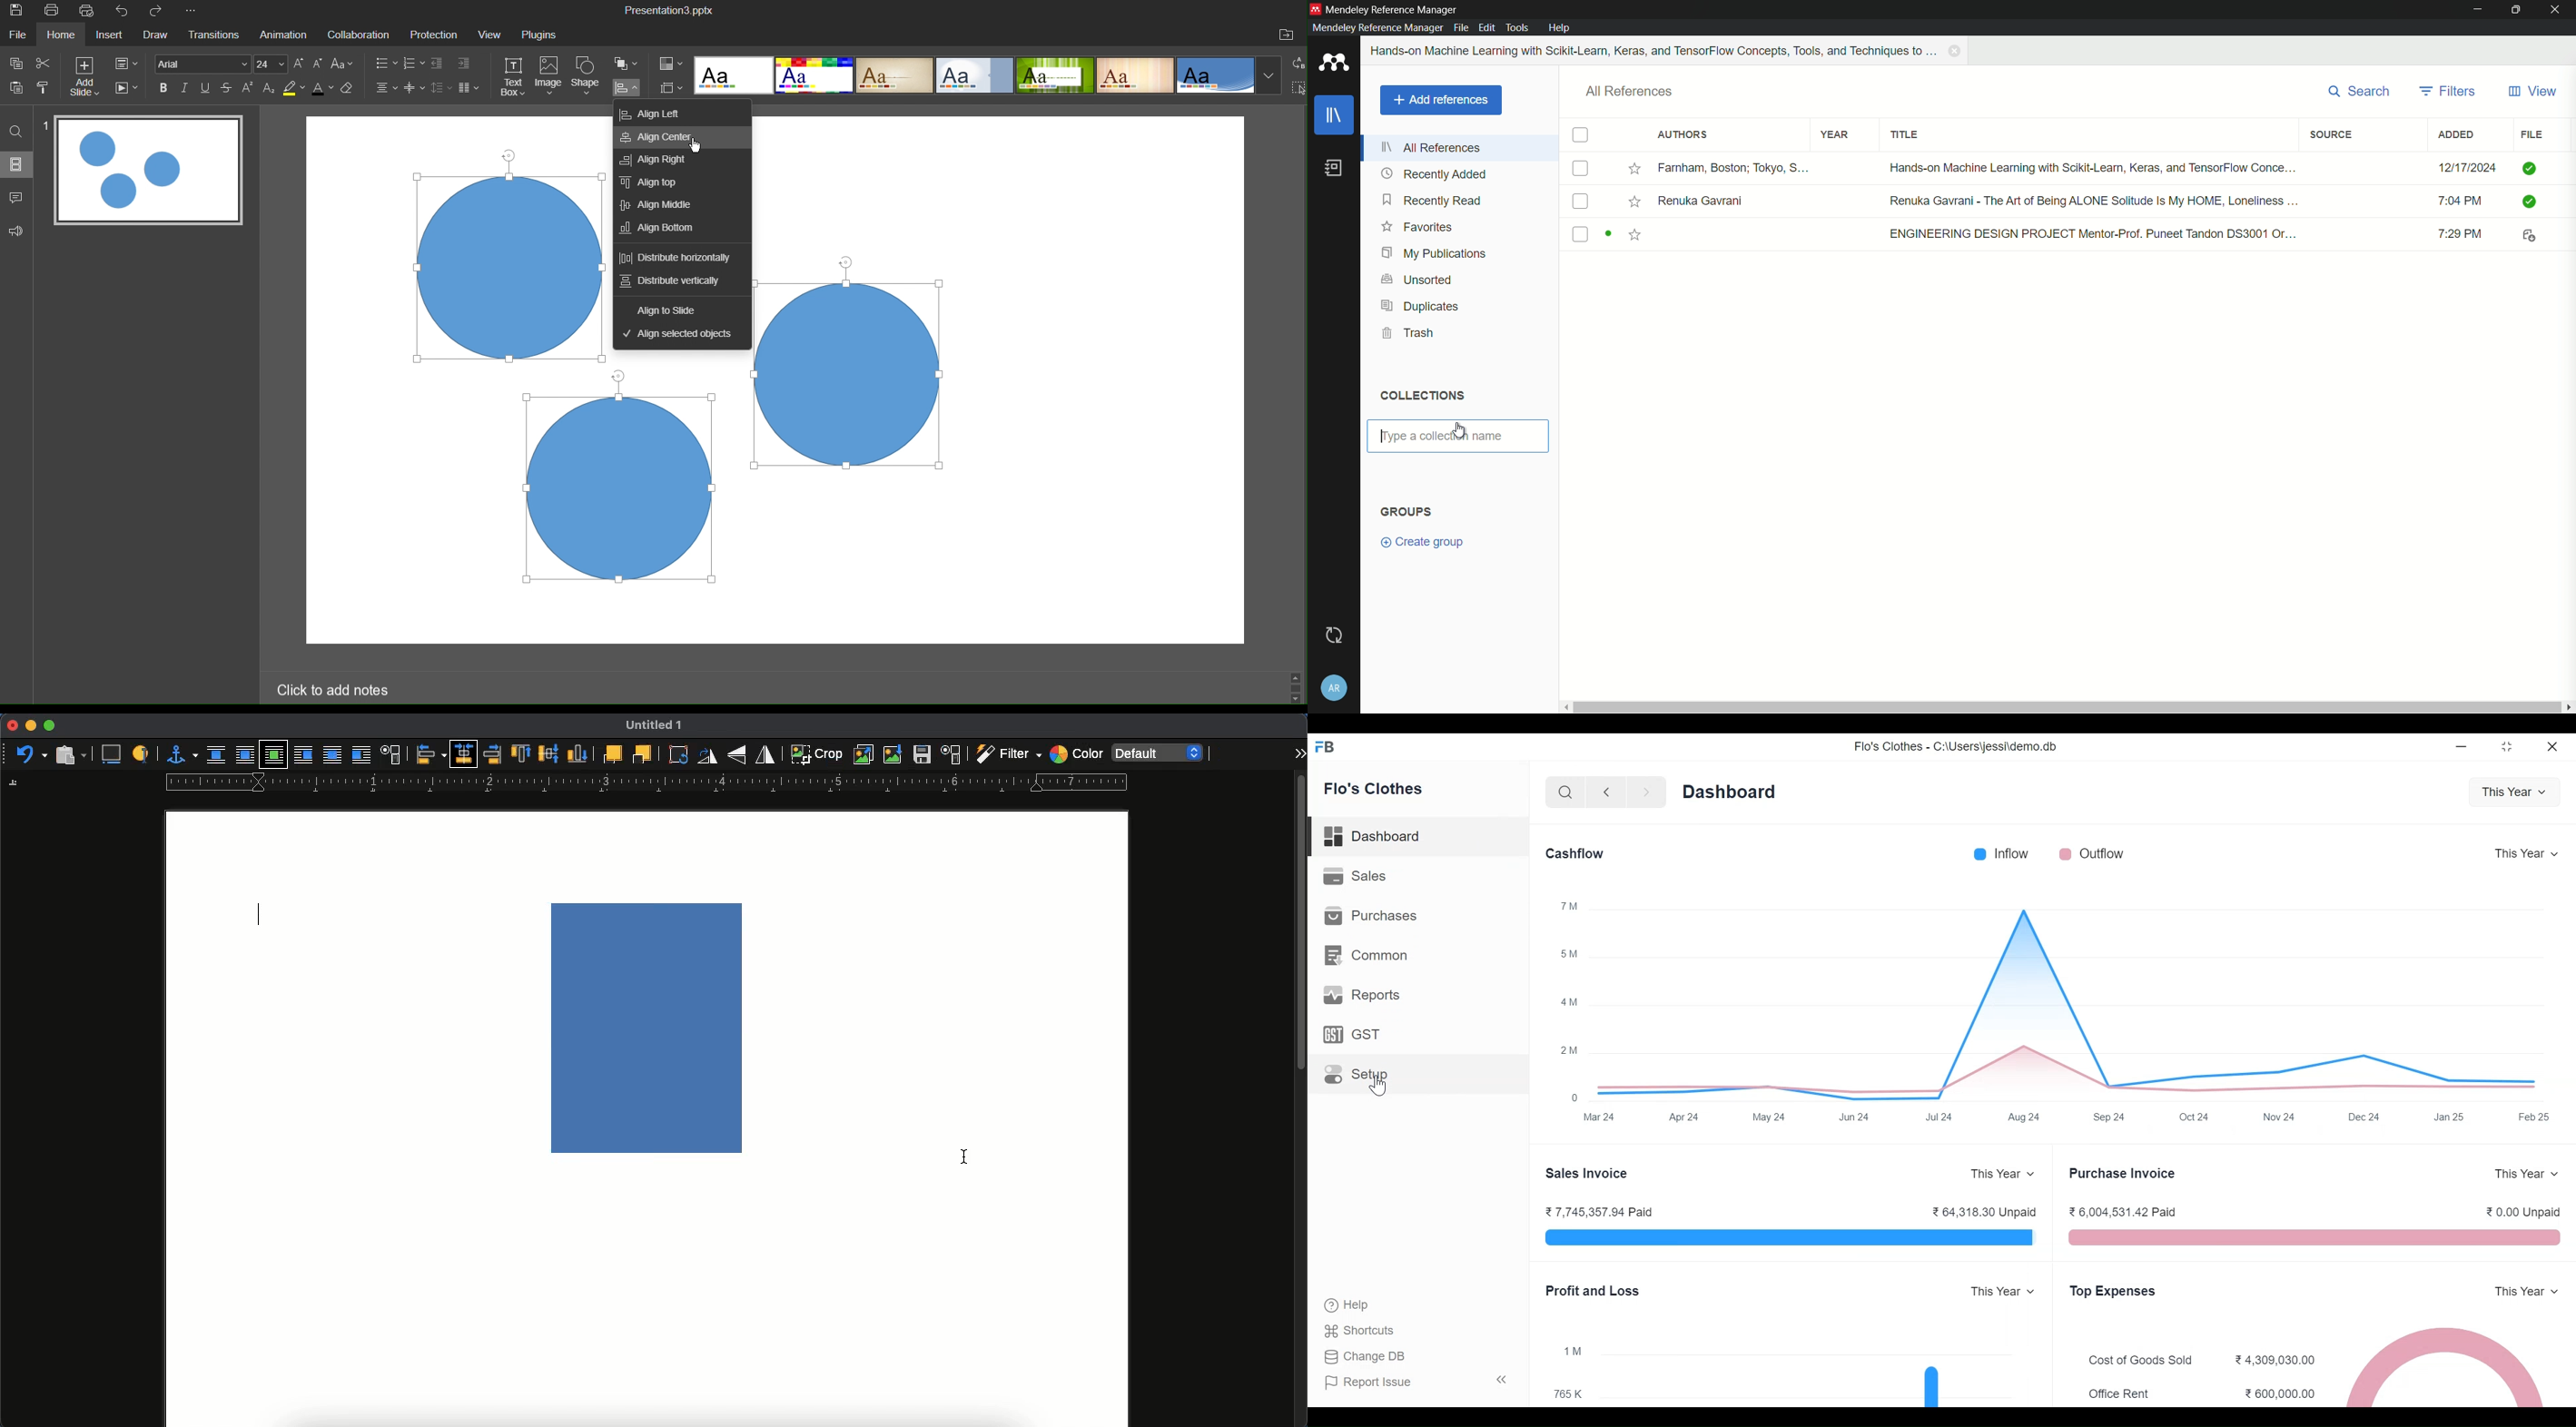 Image resolution: width=2576 pixels, height=1428 pixels. Describe the element at coordinates (1315, 9) in the screenshot. I see `app icon` at that location.